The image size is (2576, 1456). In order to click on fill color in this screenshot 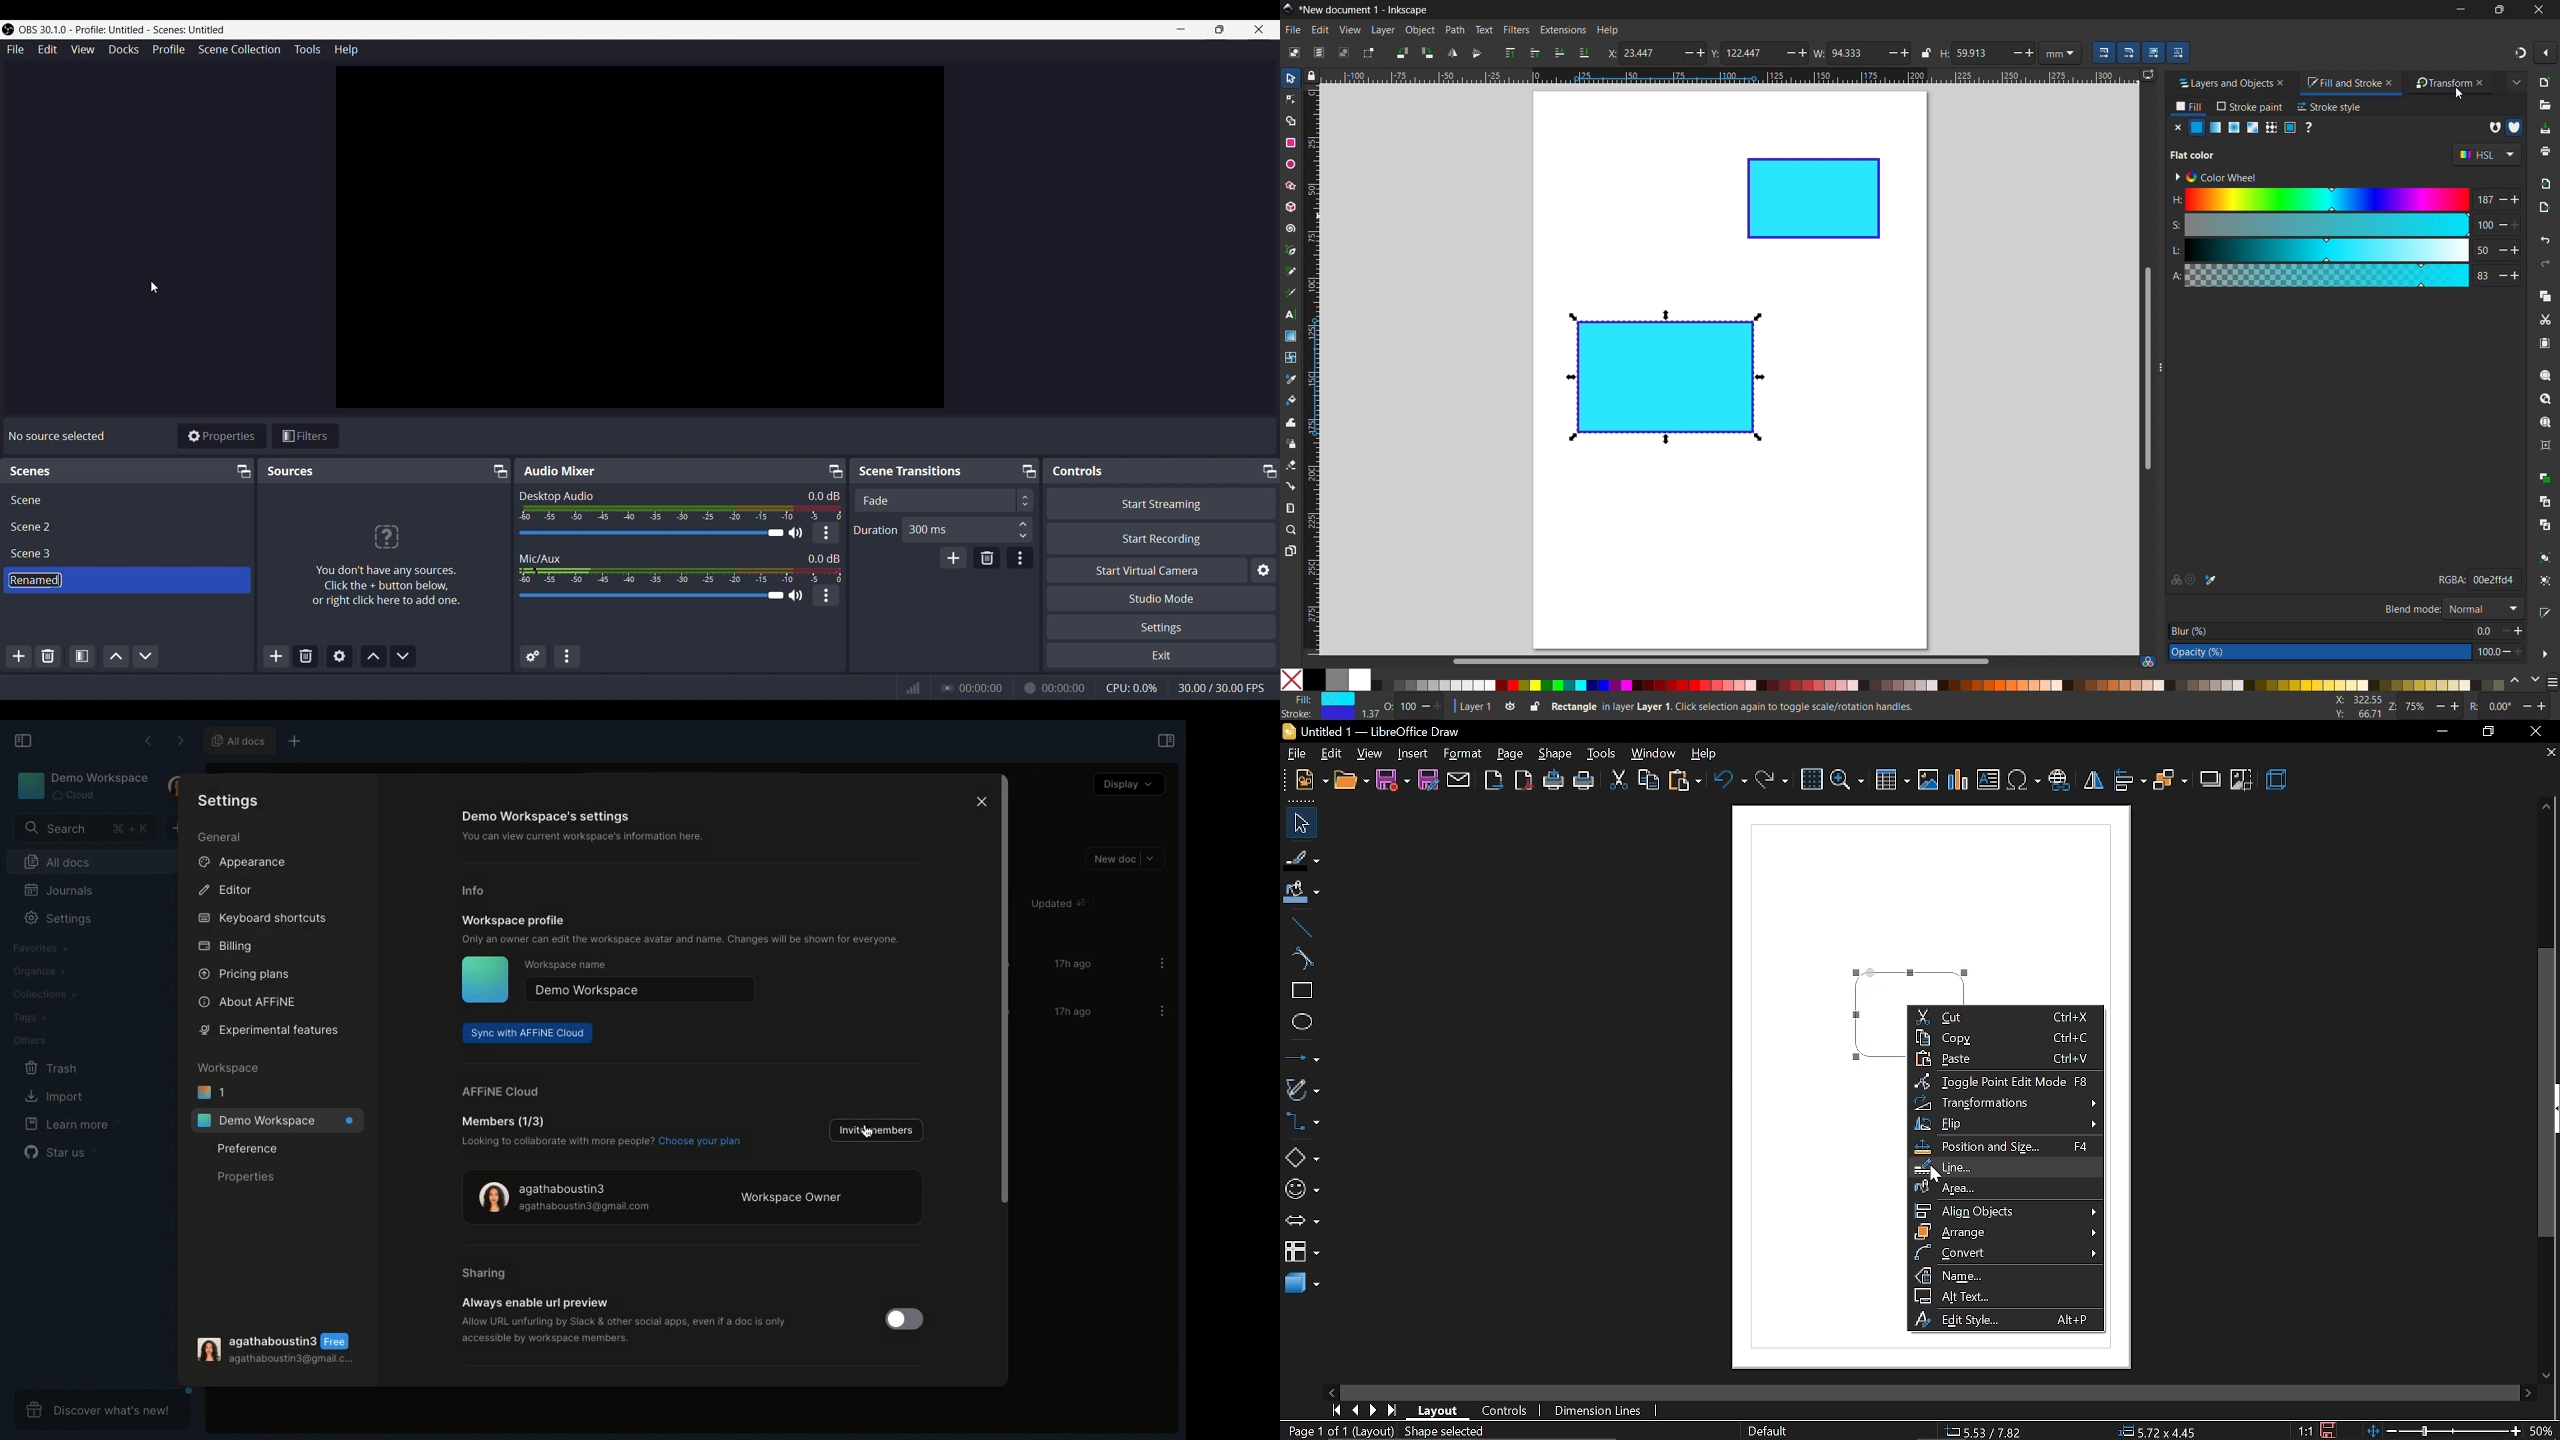, I will do `click(2197, 127)`.